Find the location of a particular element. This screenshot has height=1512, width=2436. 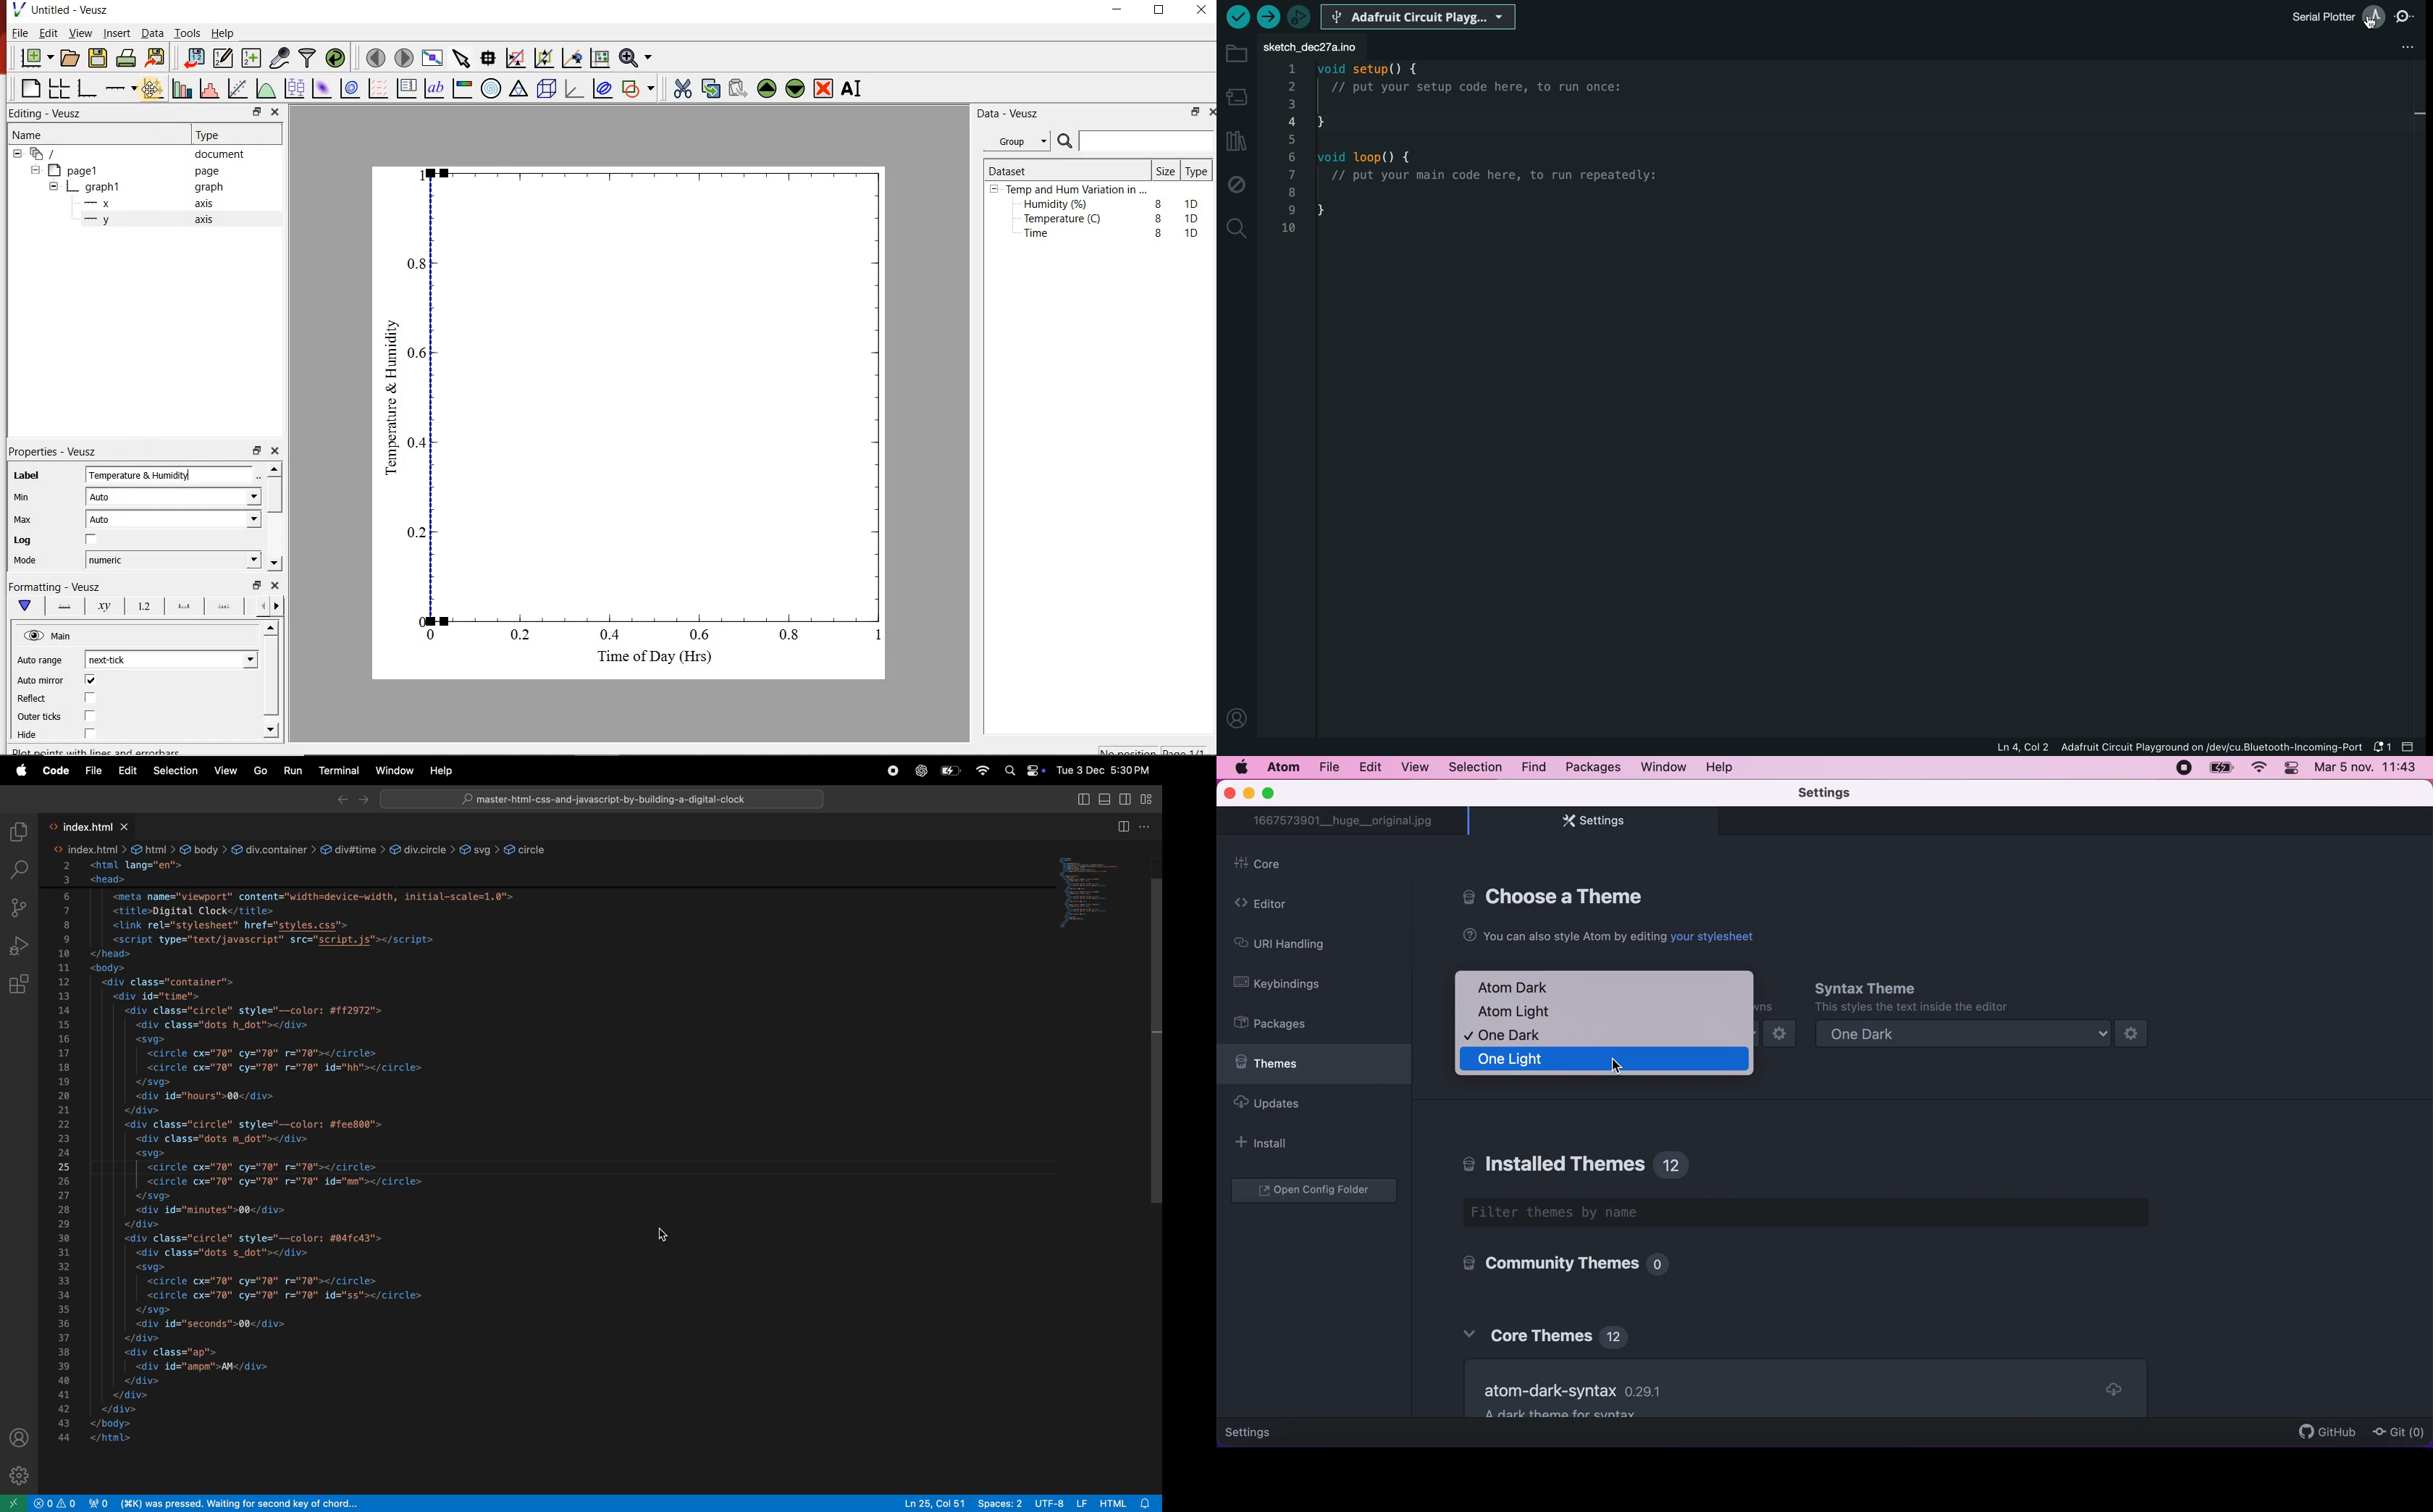

one dark is located at coordinates (1512, 1036).